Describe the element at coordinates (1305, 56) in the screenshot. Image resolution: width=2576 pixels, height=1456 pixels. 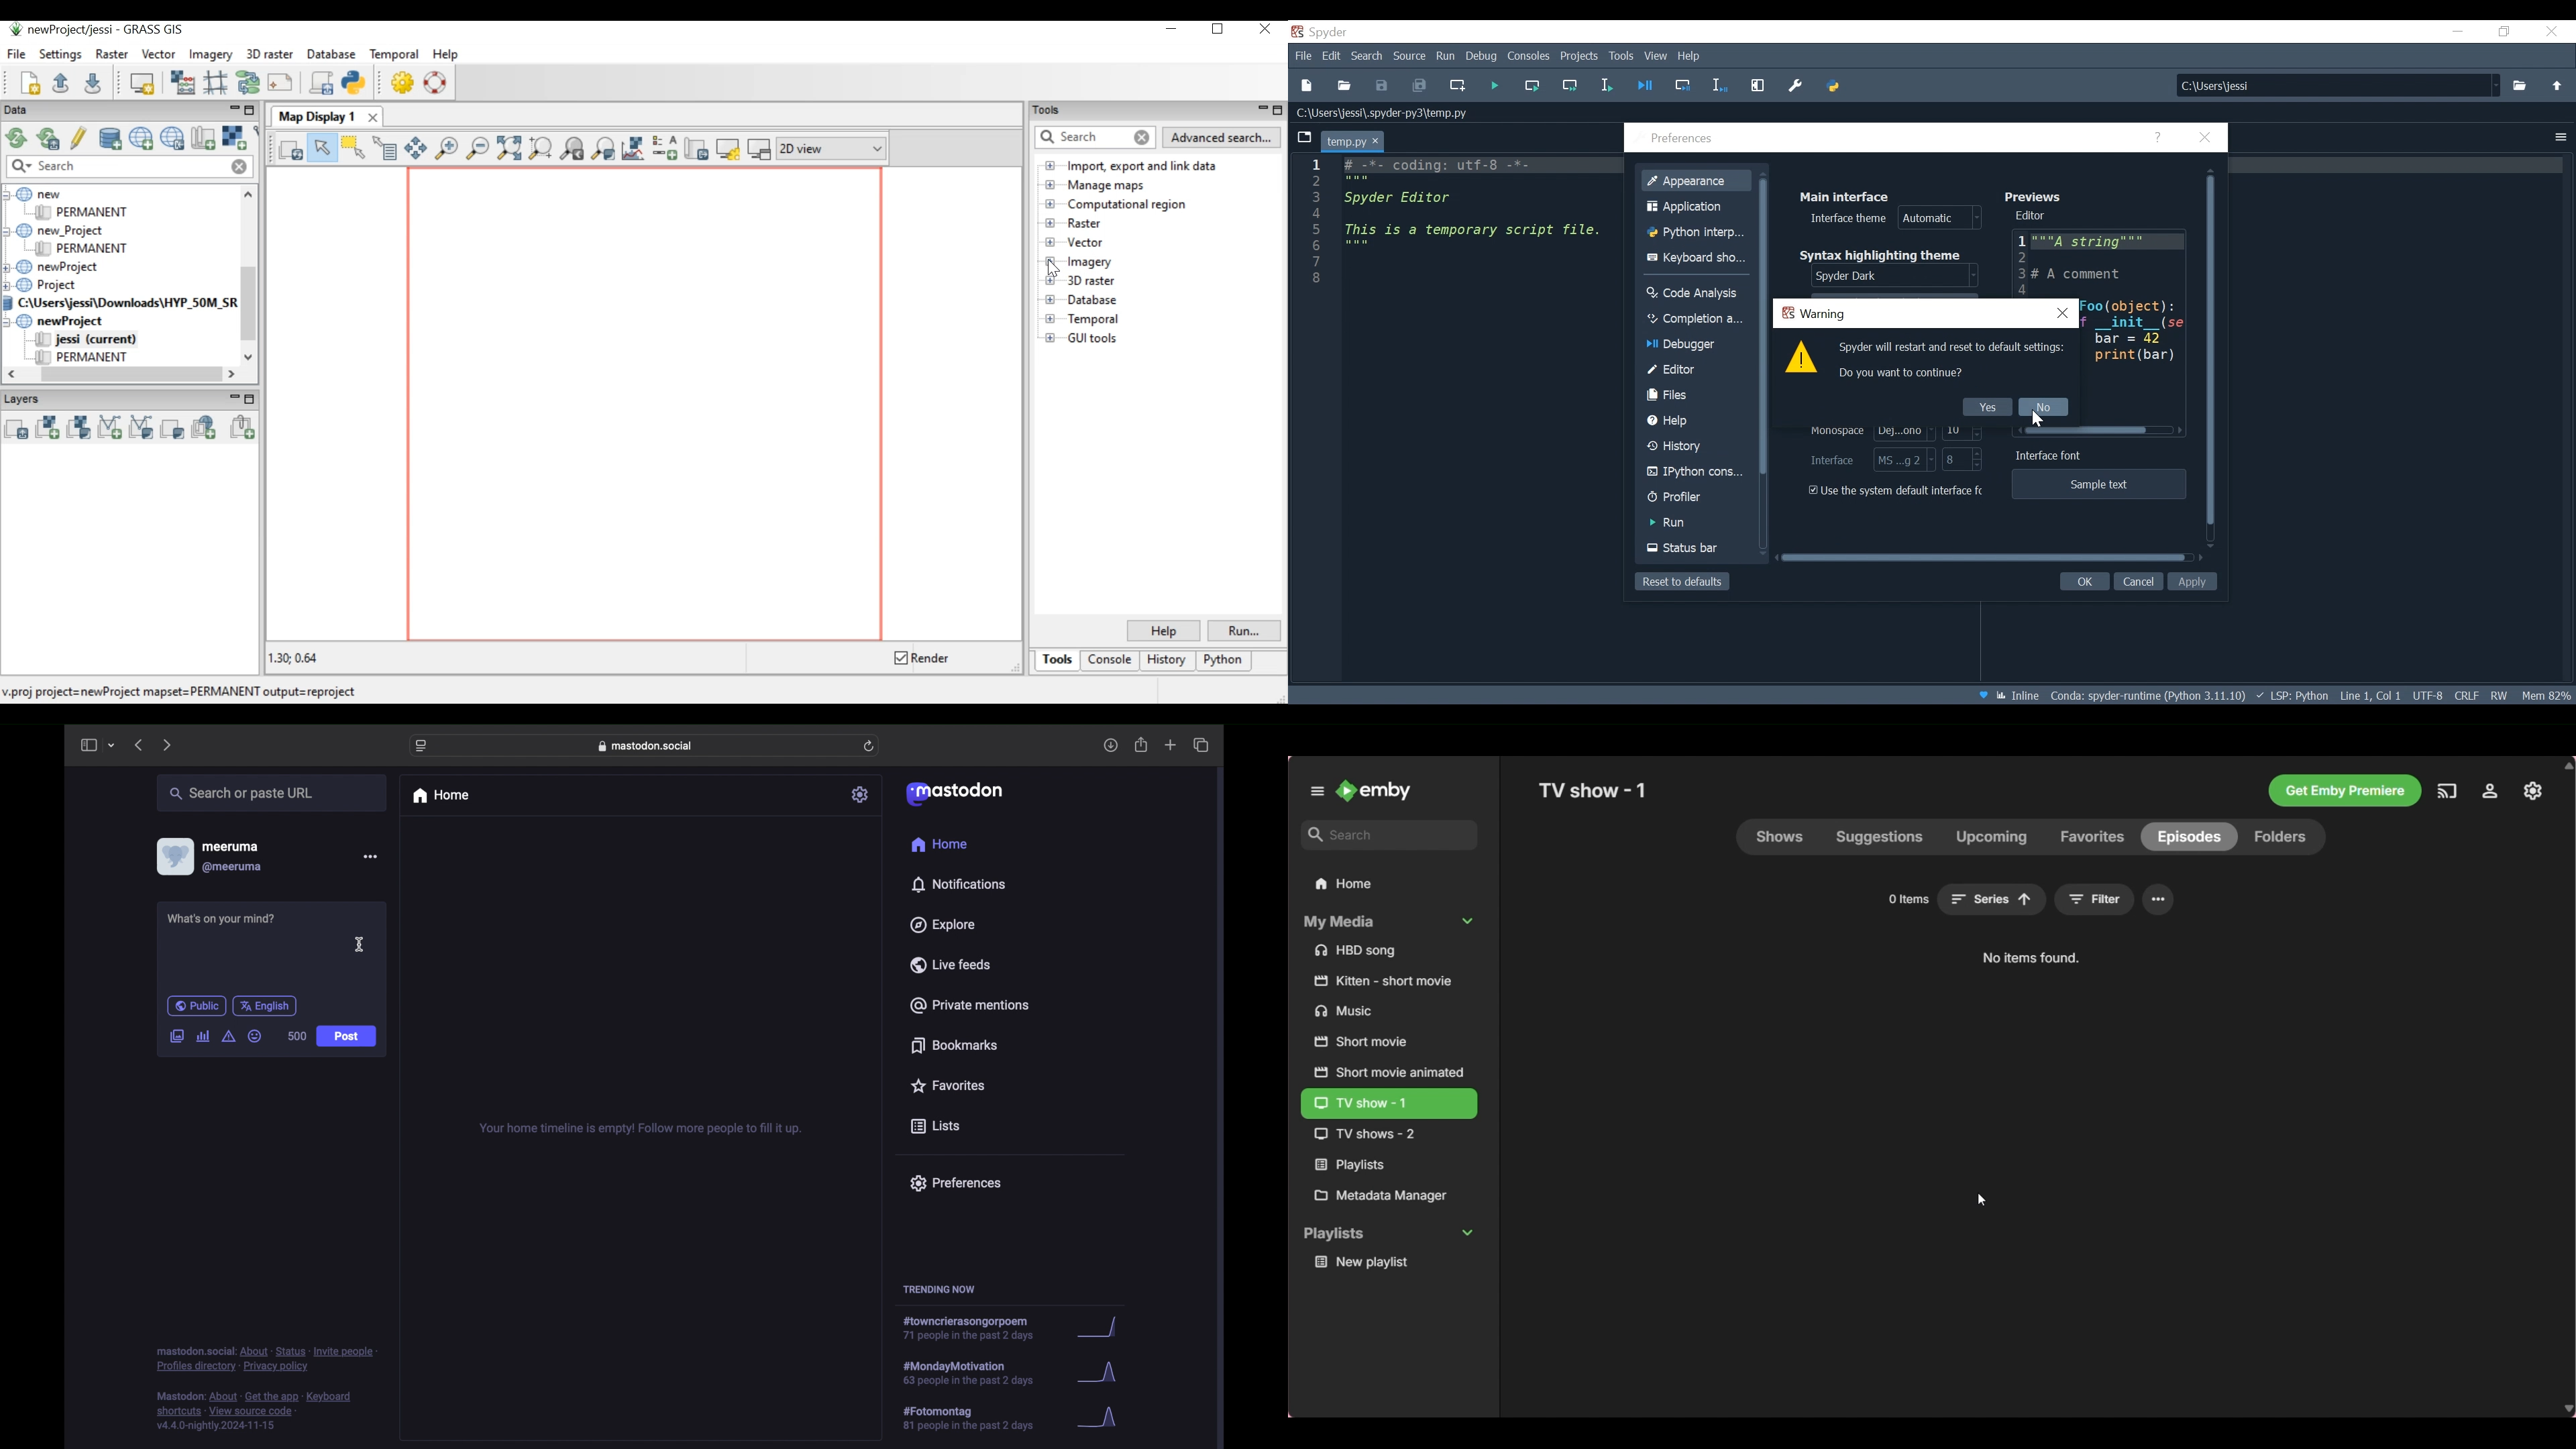
I see `File` at that location.